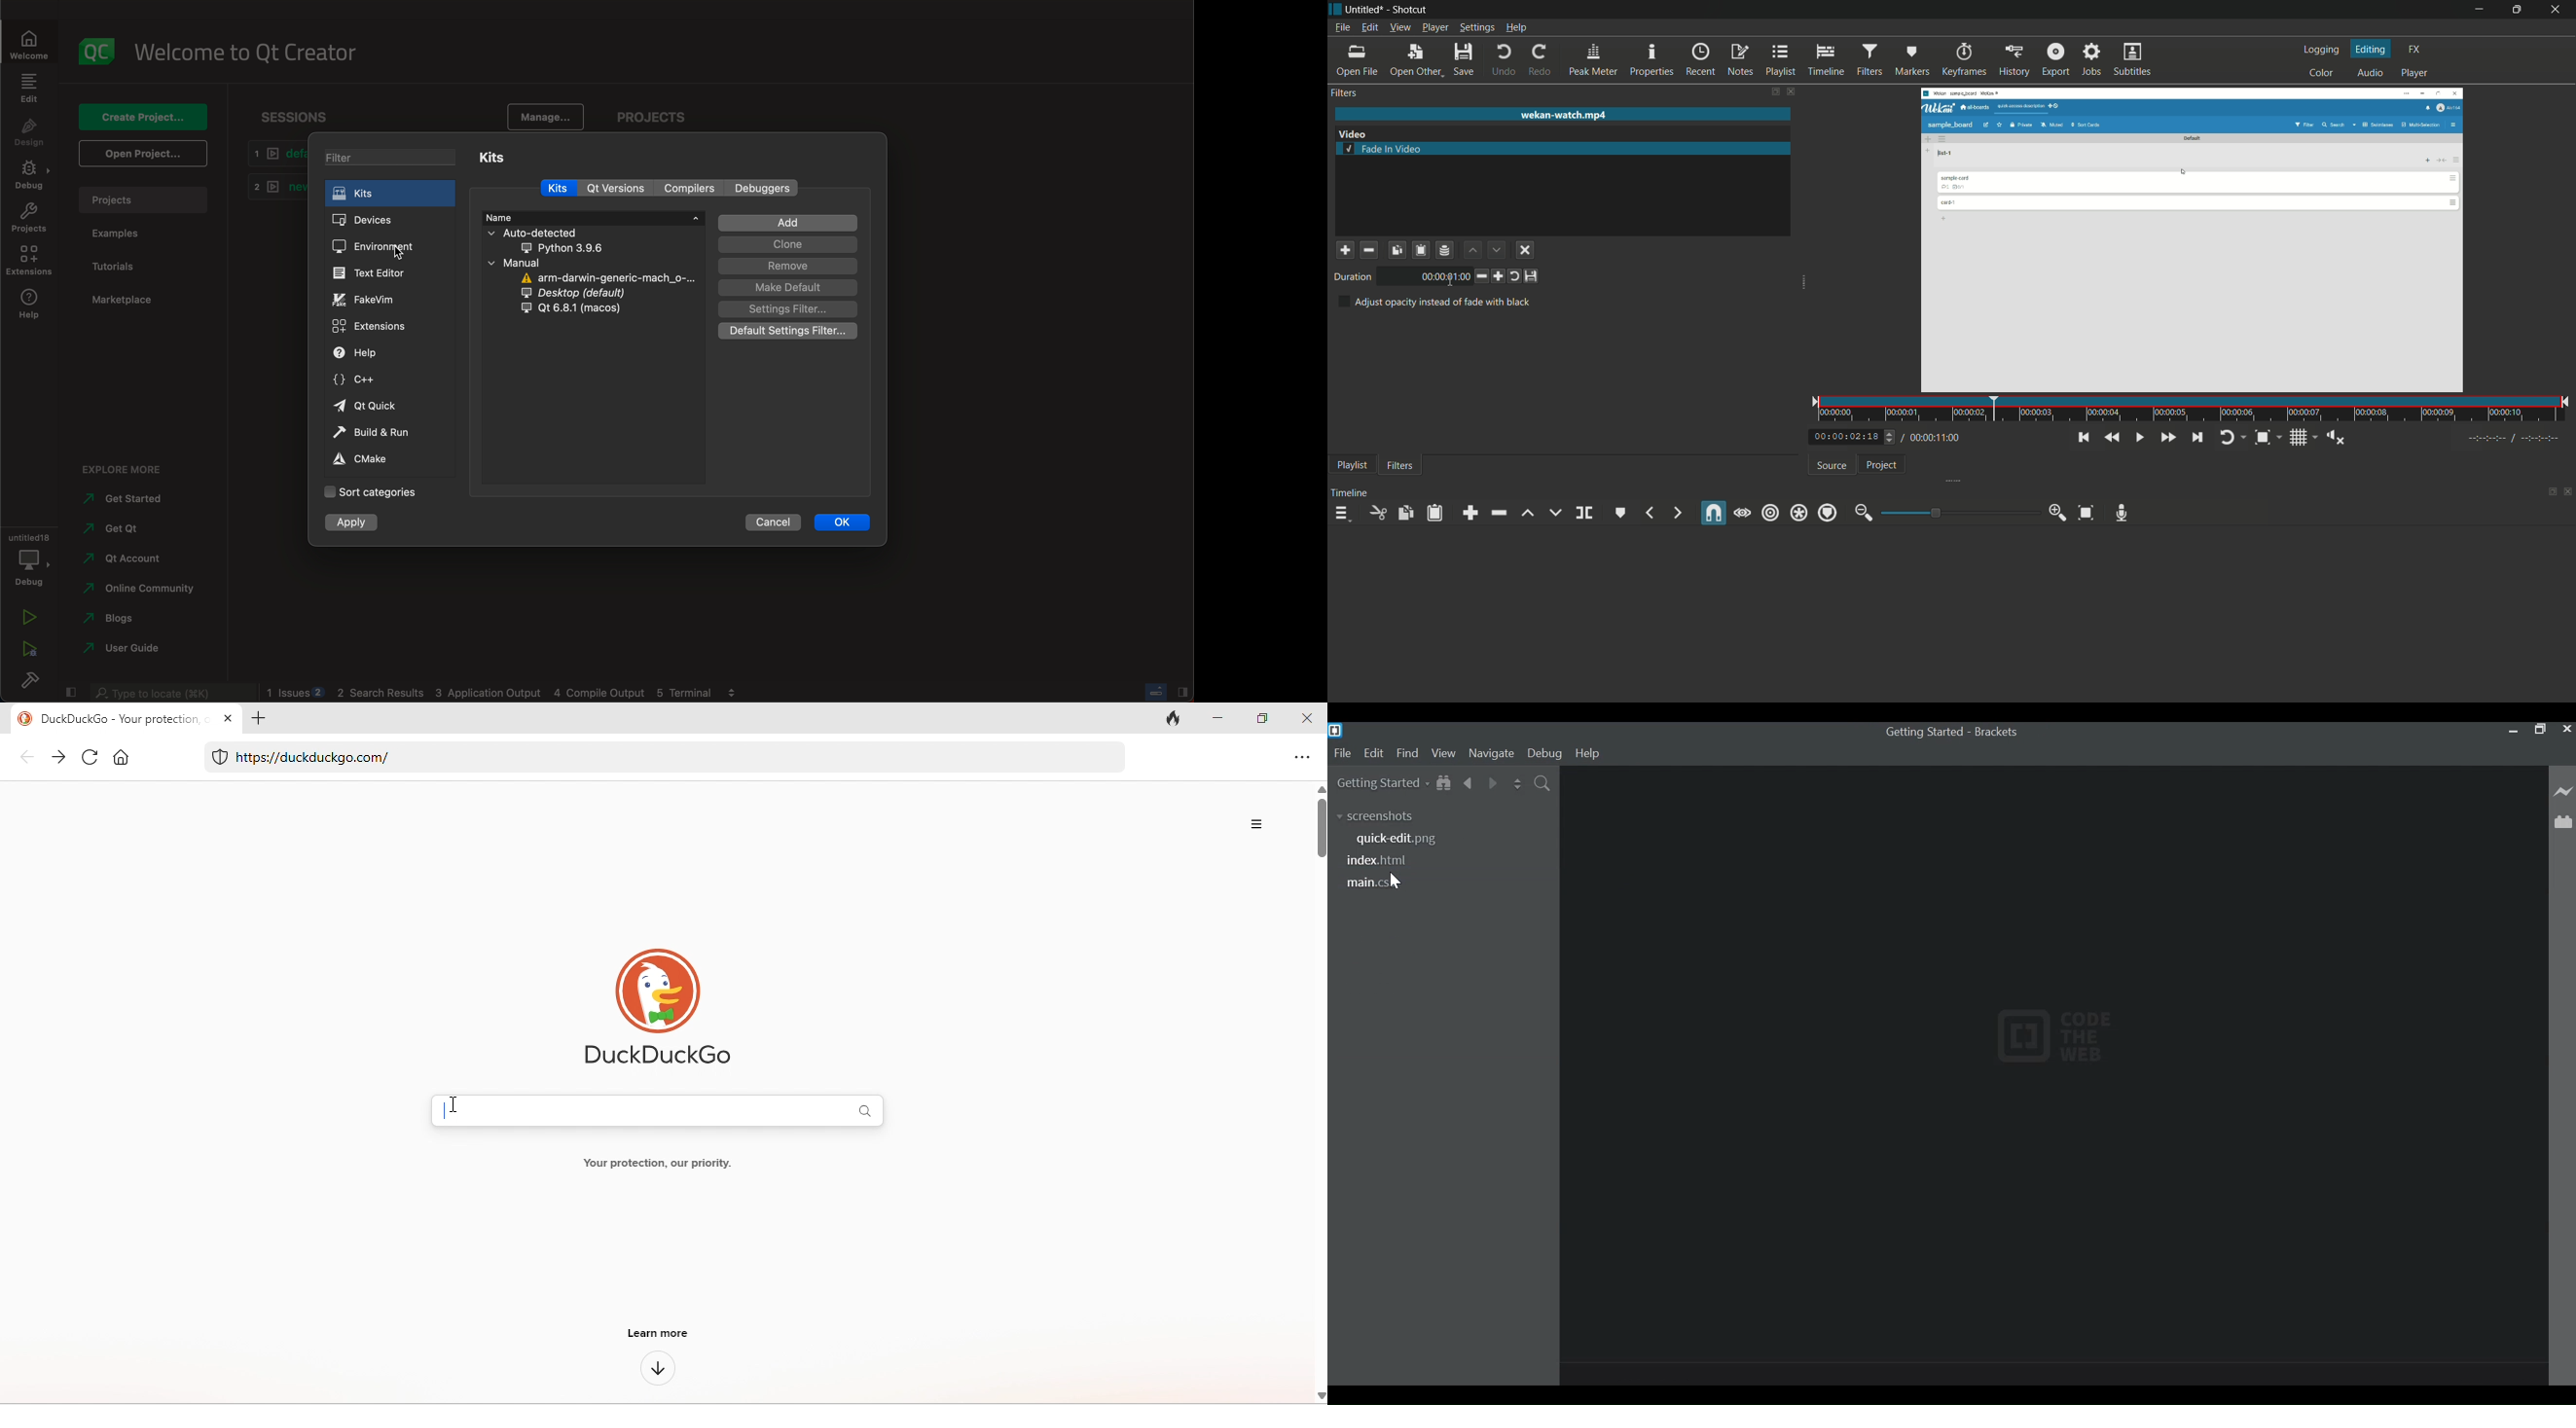  What do you see at coordinates (2513, 731) in the screenshot?
I see `minimize` at bounding box center [2513, 731].